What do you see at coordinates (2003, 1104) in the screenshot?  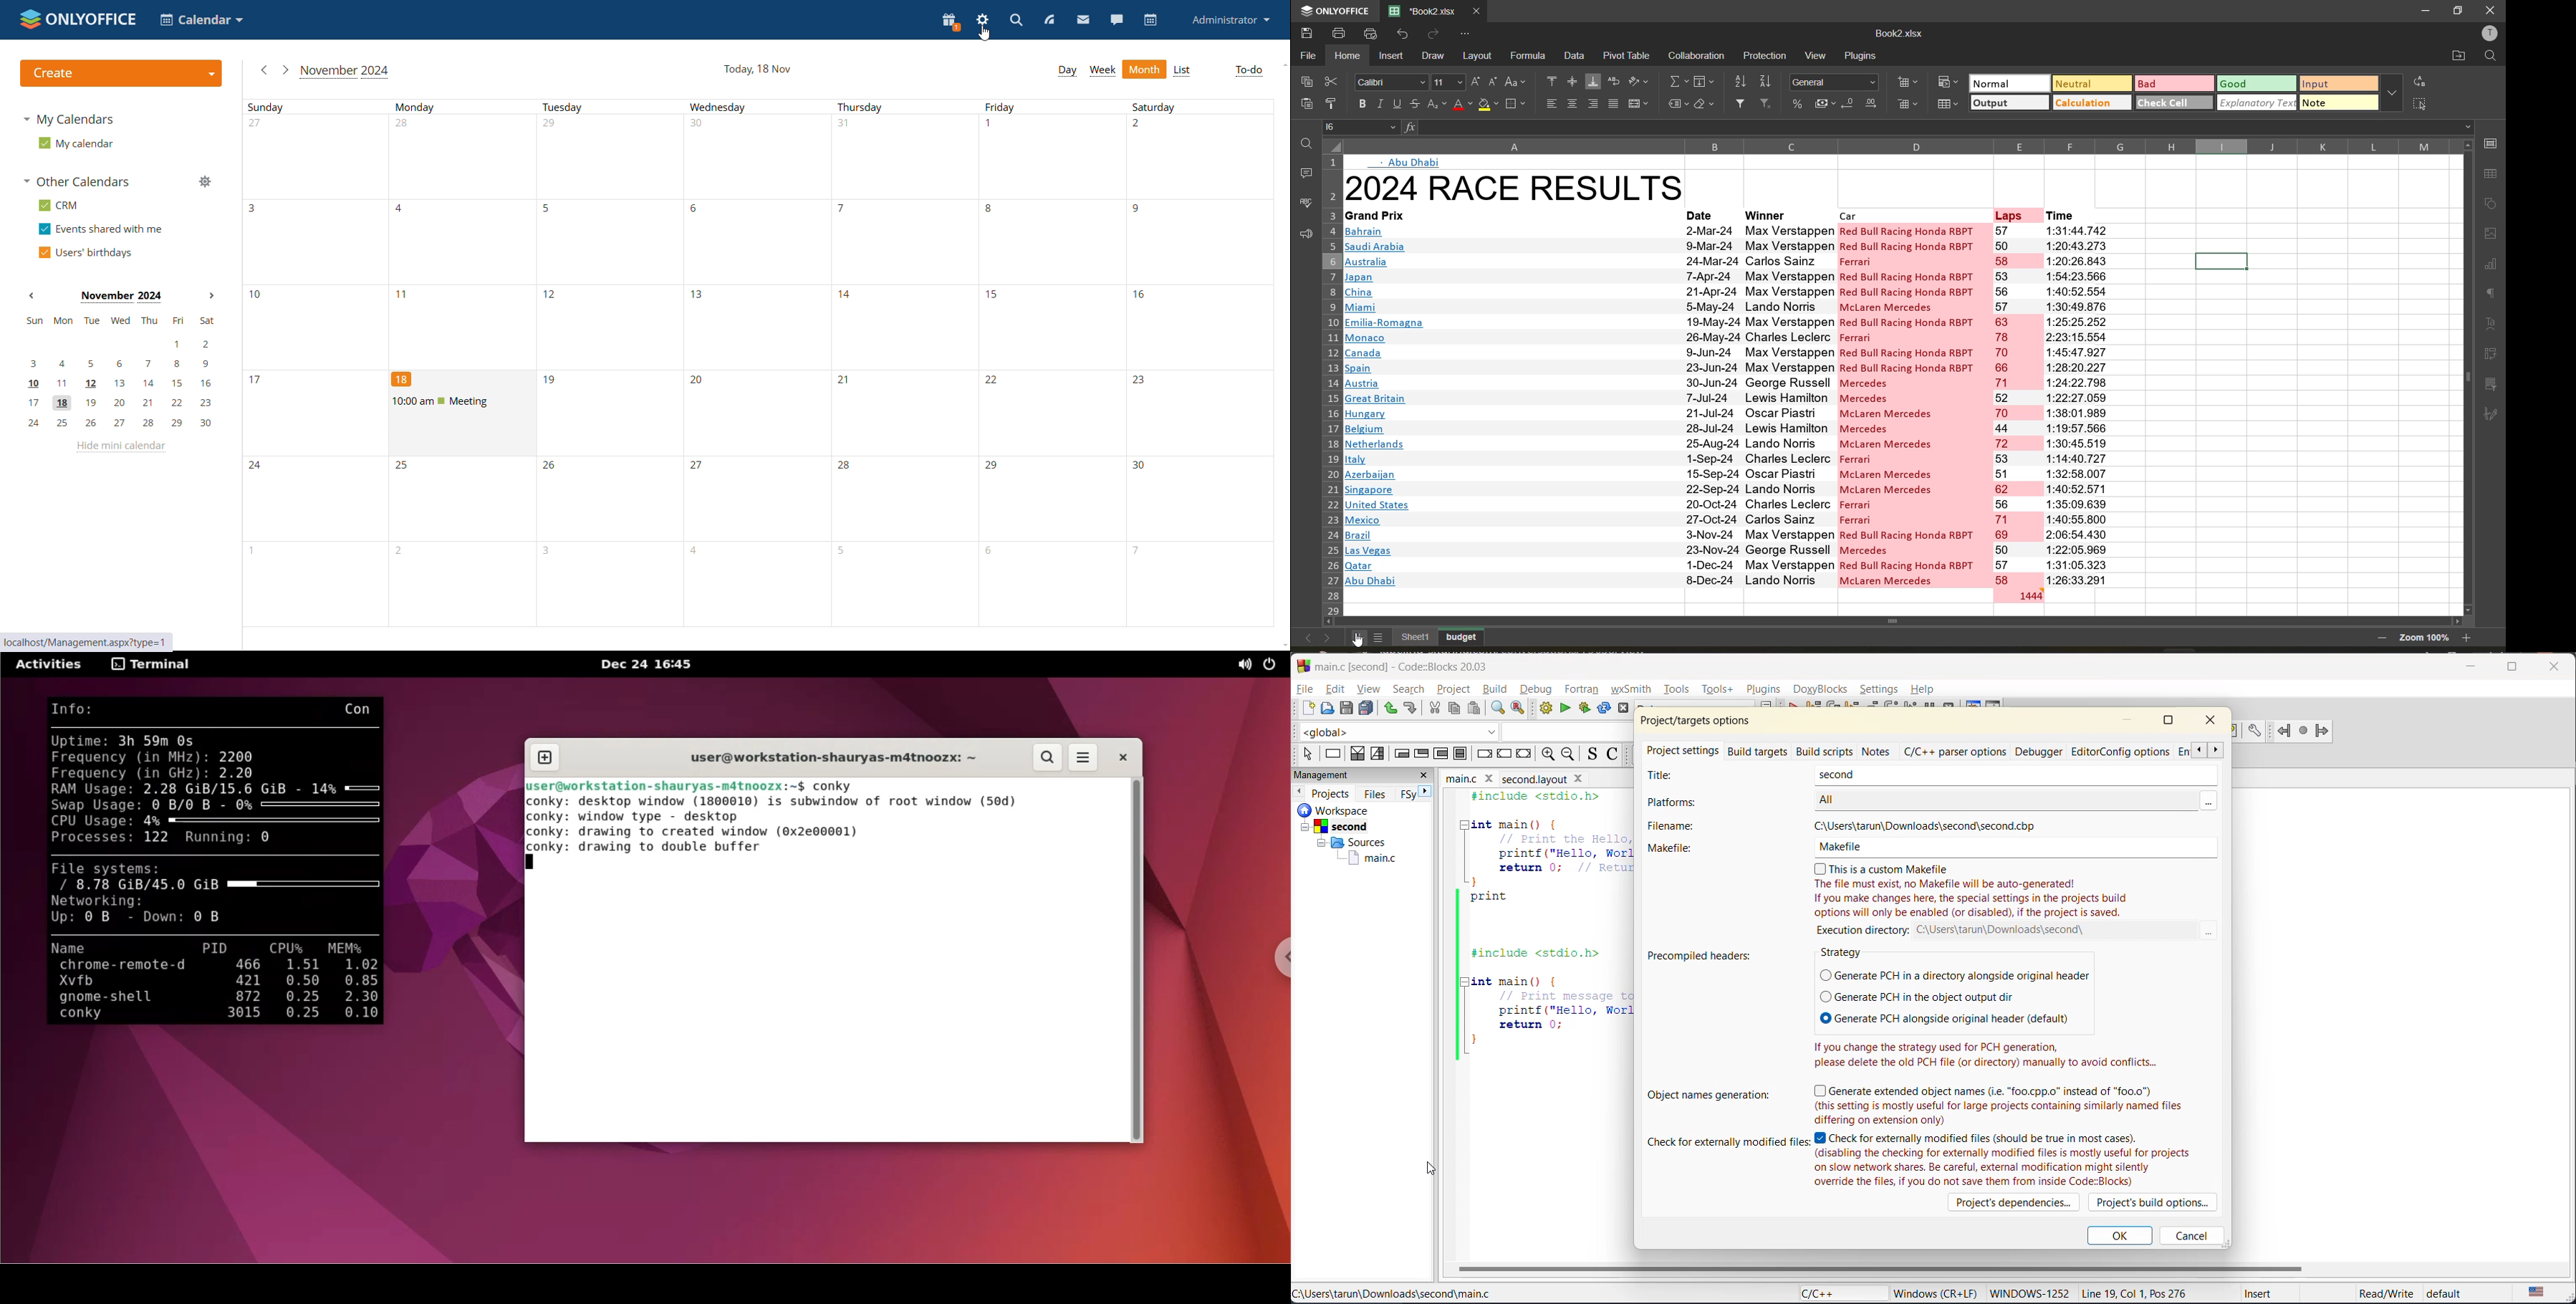 I see `generate extended object names` at bounding box center [2003, 1104].